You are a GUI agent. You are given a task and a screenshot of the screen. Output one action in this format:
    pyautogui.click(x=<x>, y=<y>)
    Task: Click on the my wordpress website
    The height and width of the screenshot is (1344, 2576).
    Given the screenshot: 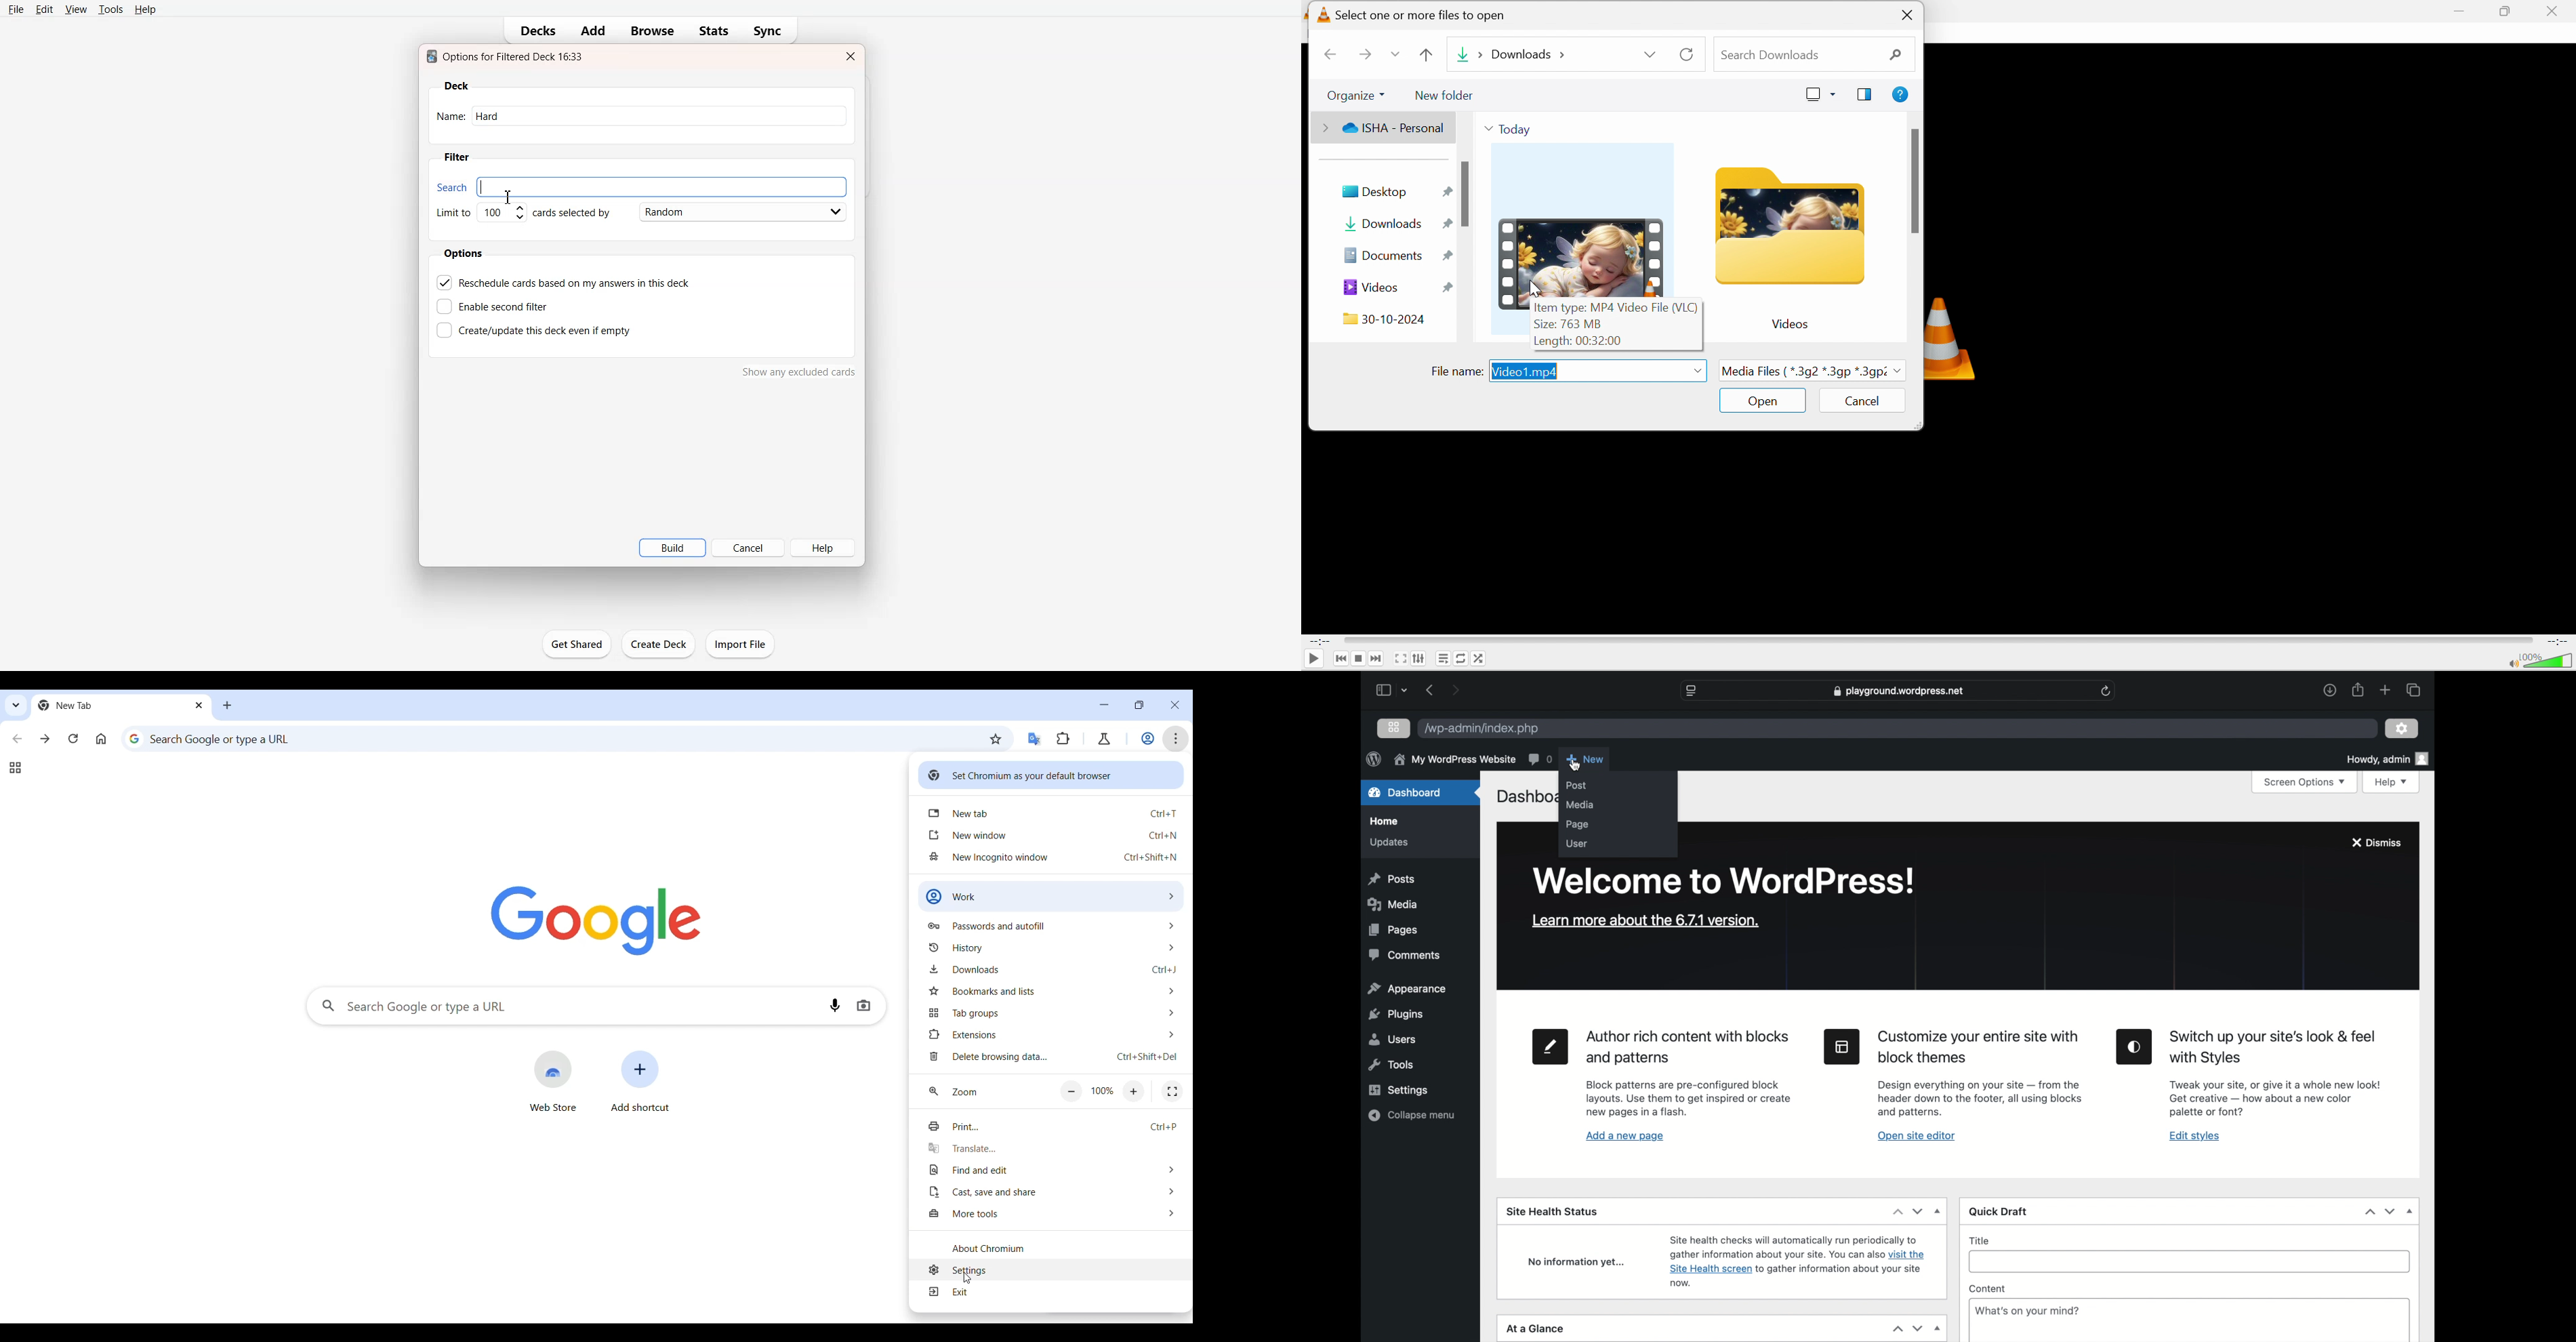 What is the action you would take?
    pyautogui.click(x=1454, y=760)
    